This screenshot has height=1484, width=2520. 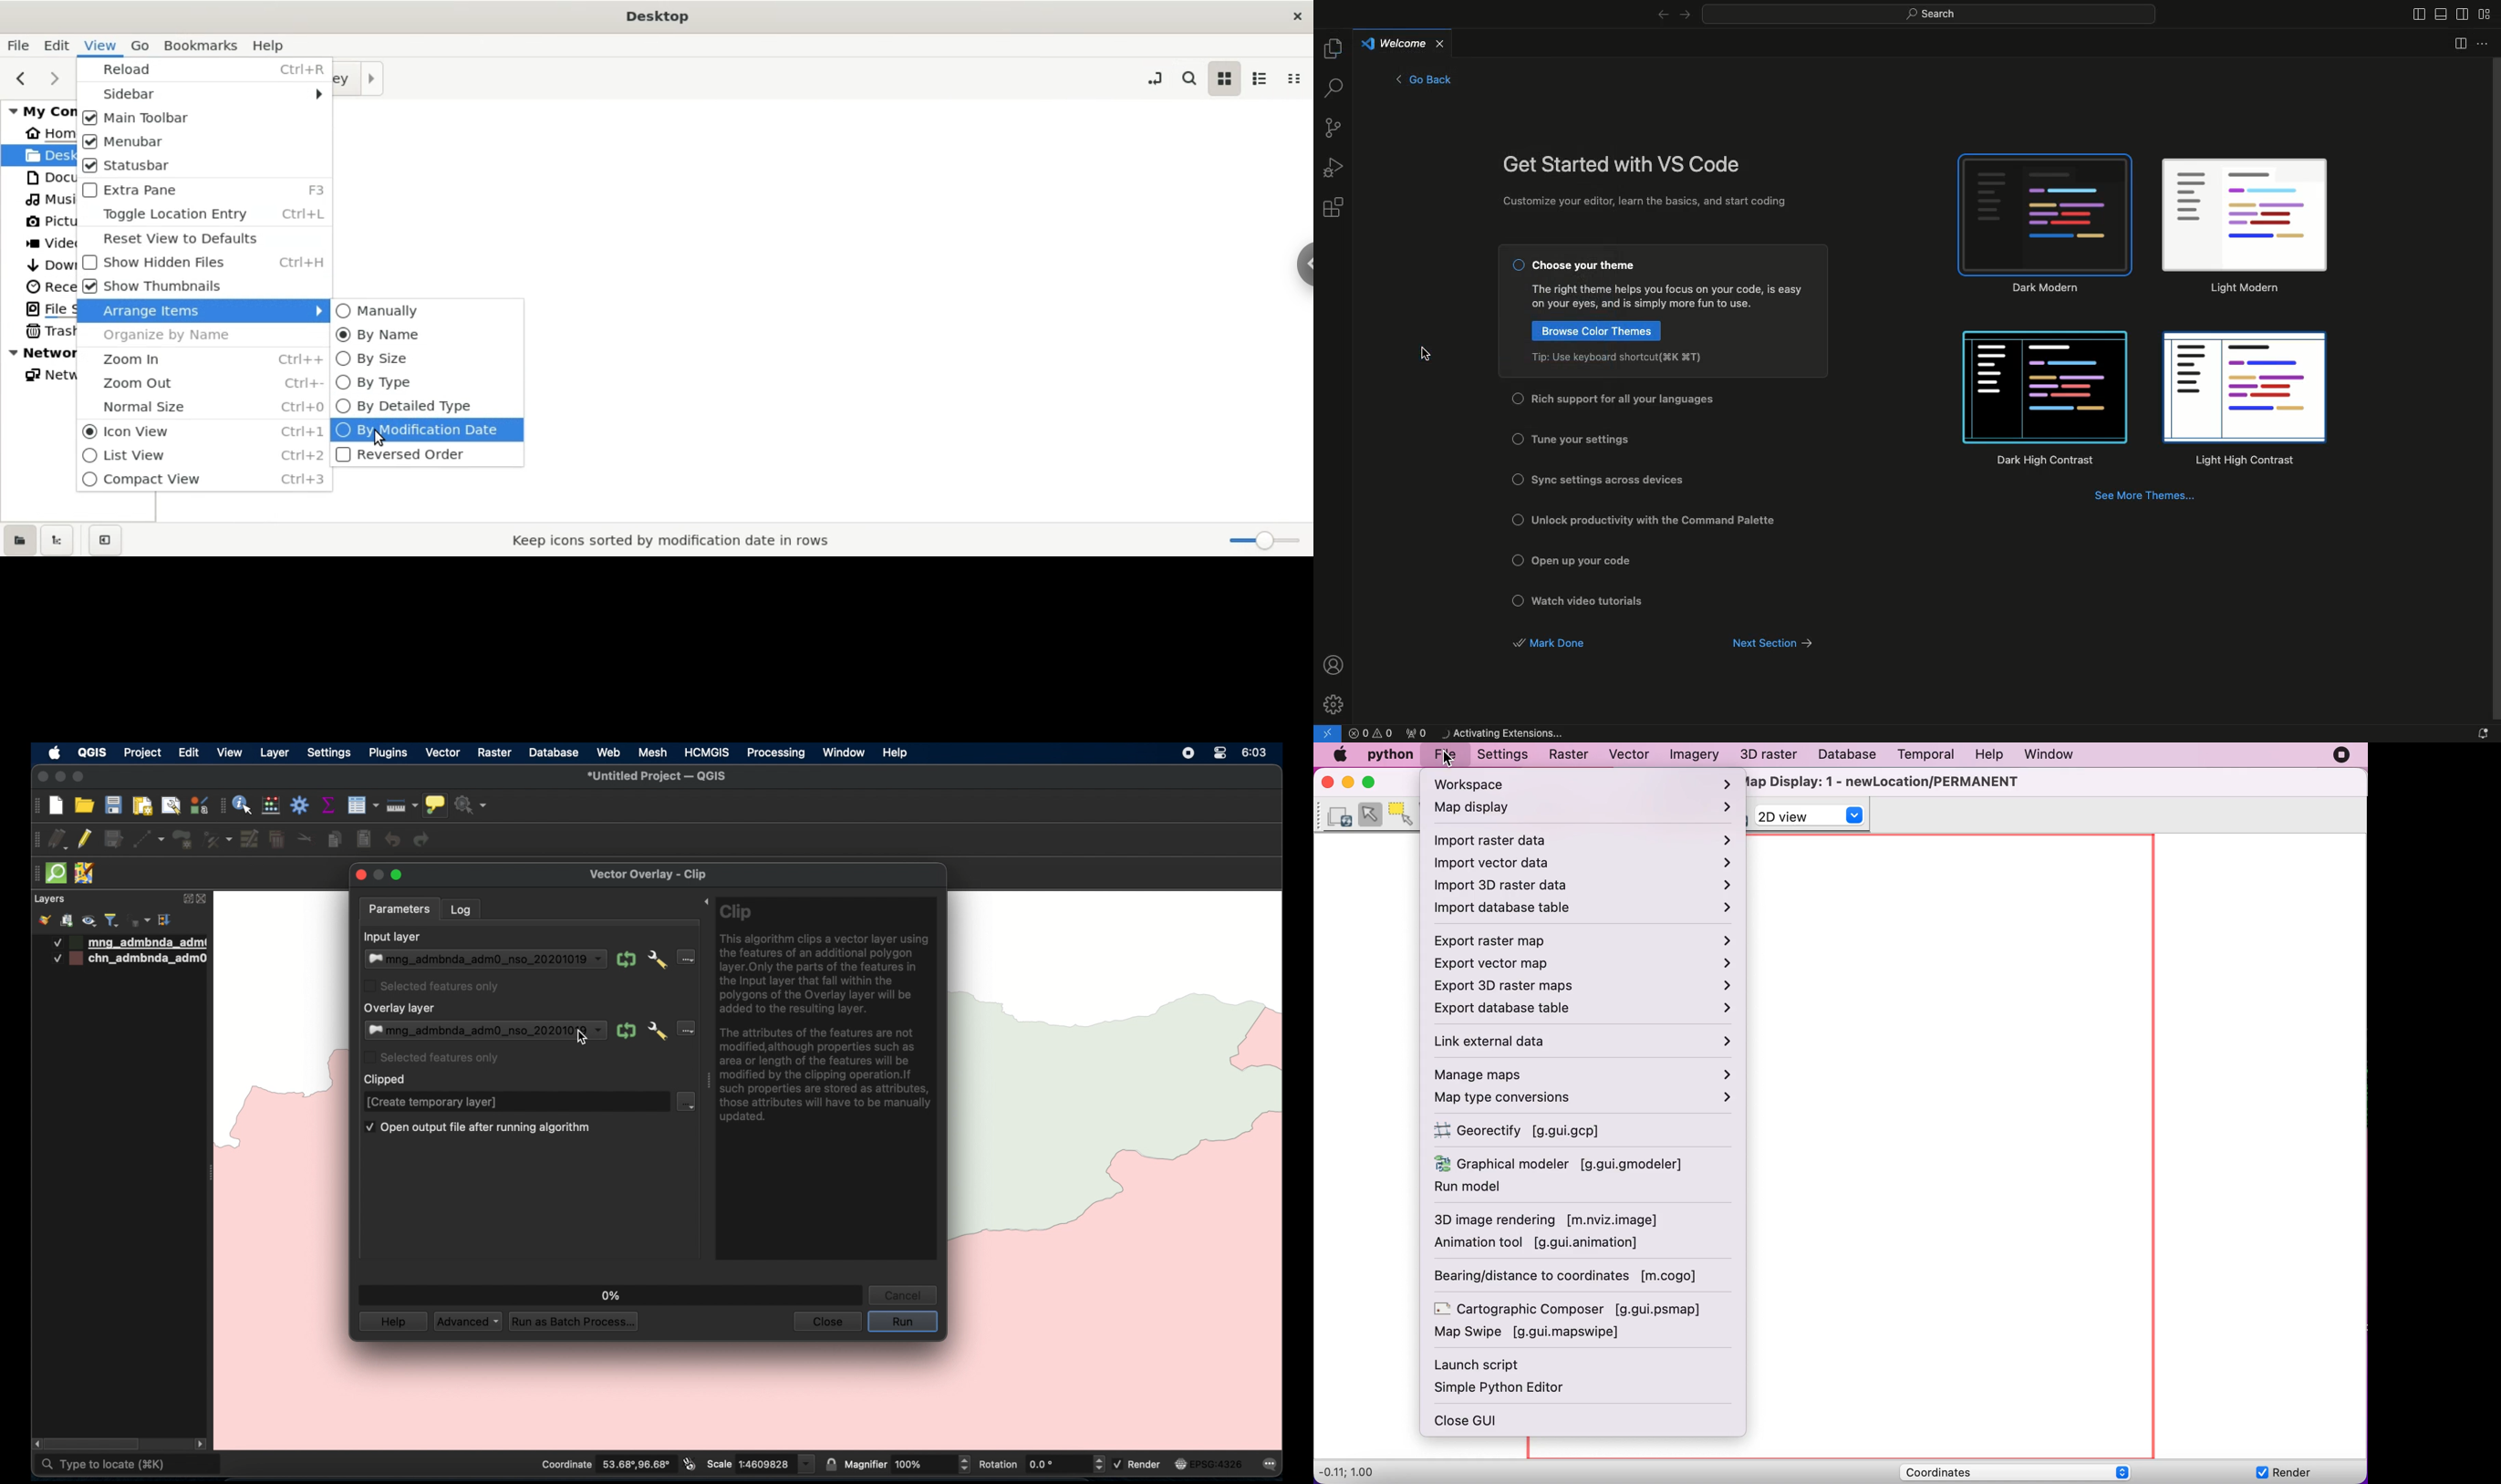 What do you see at coordinates (230, 752) in the screenshot?
I see `view` at bounding box center [230, 752].